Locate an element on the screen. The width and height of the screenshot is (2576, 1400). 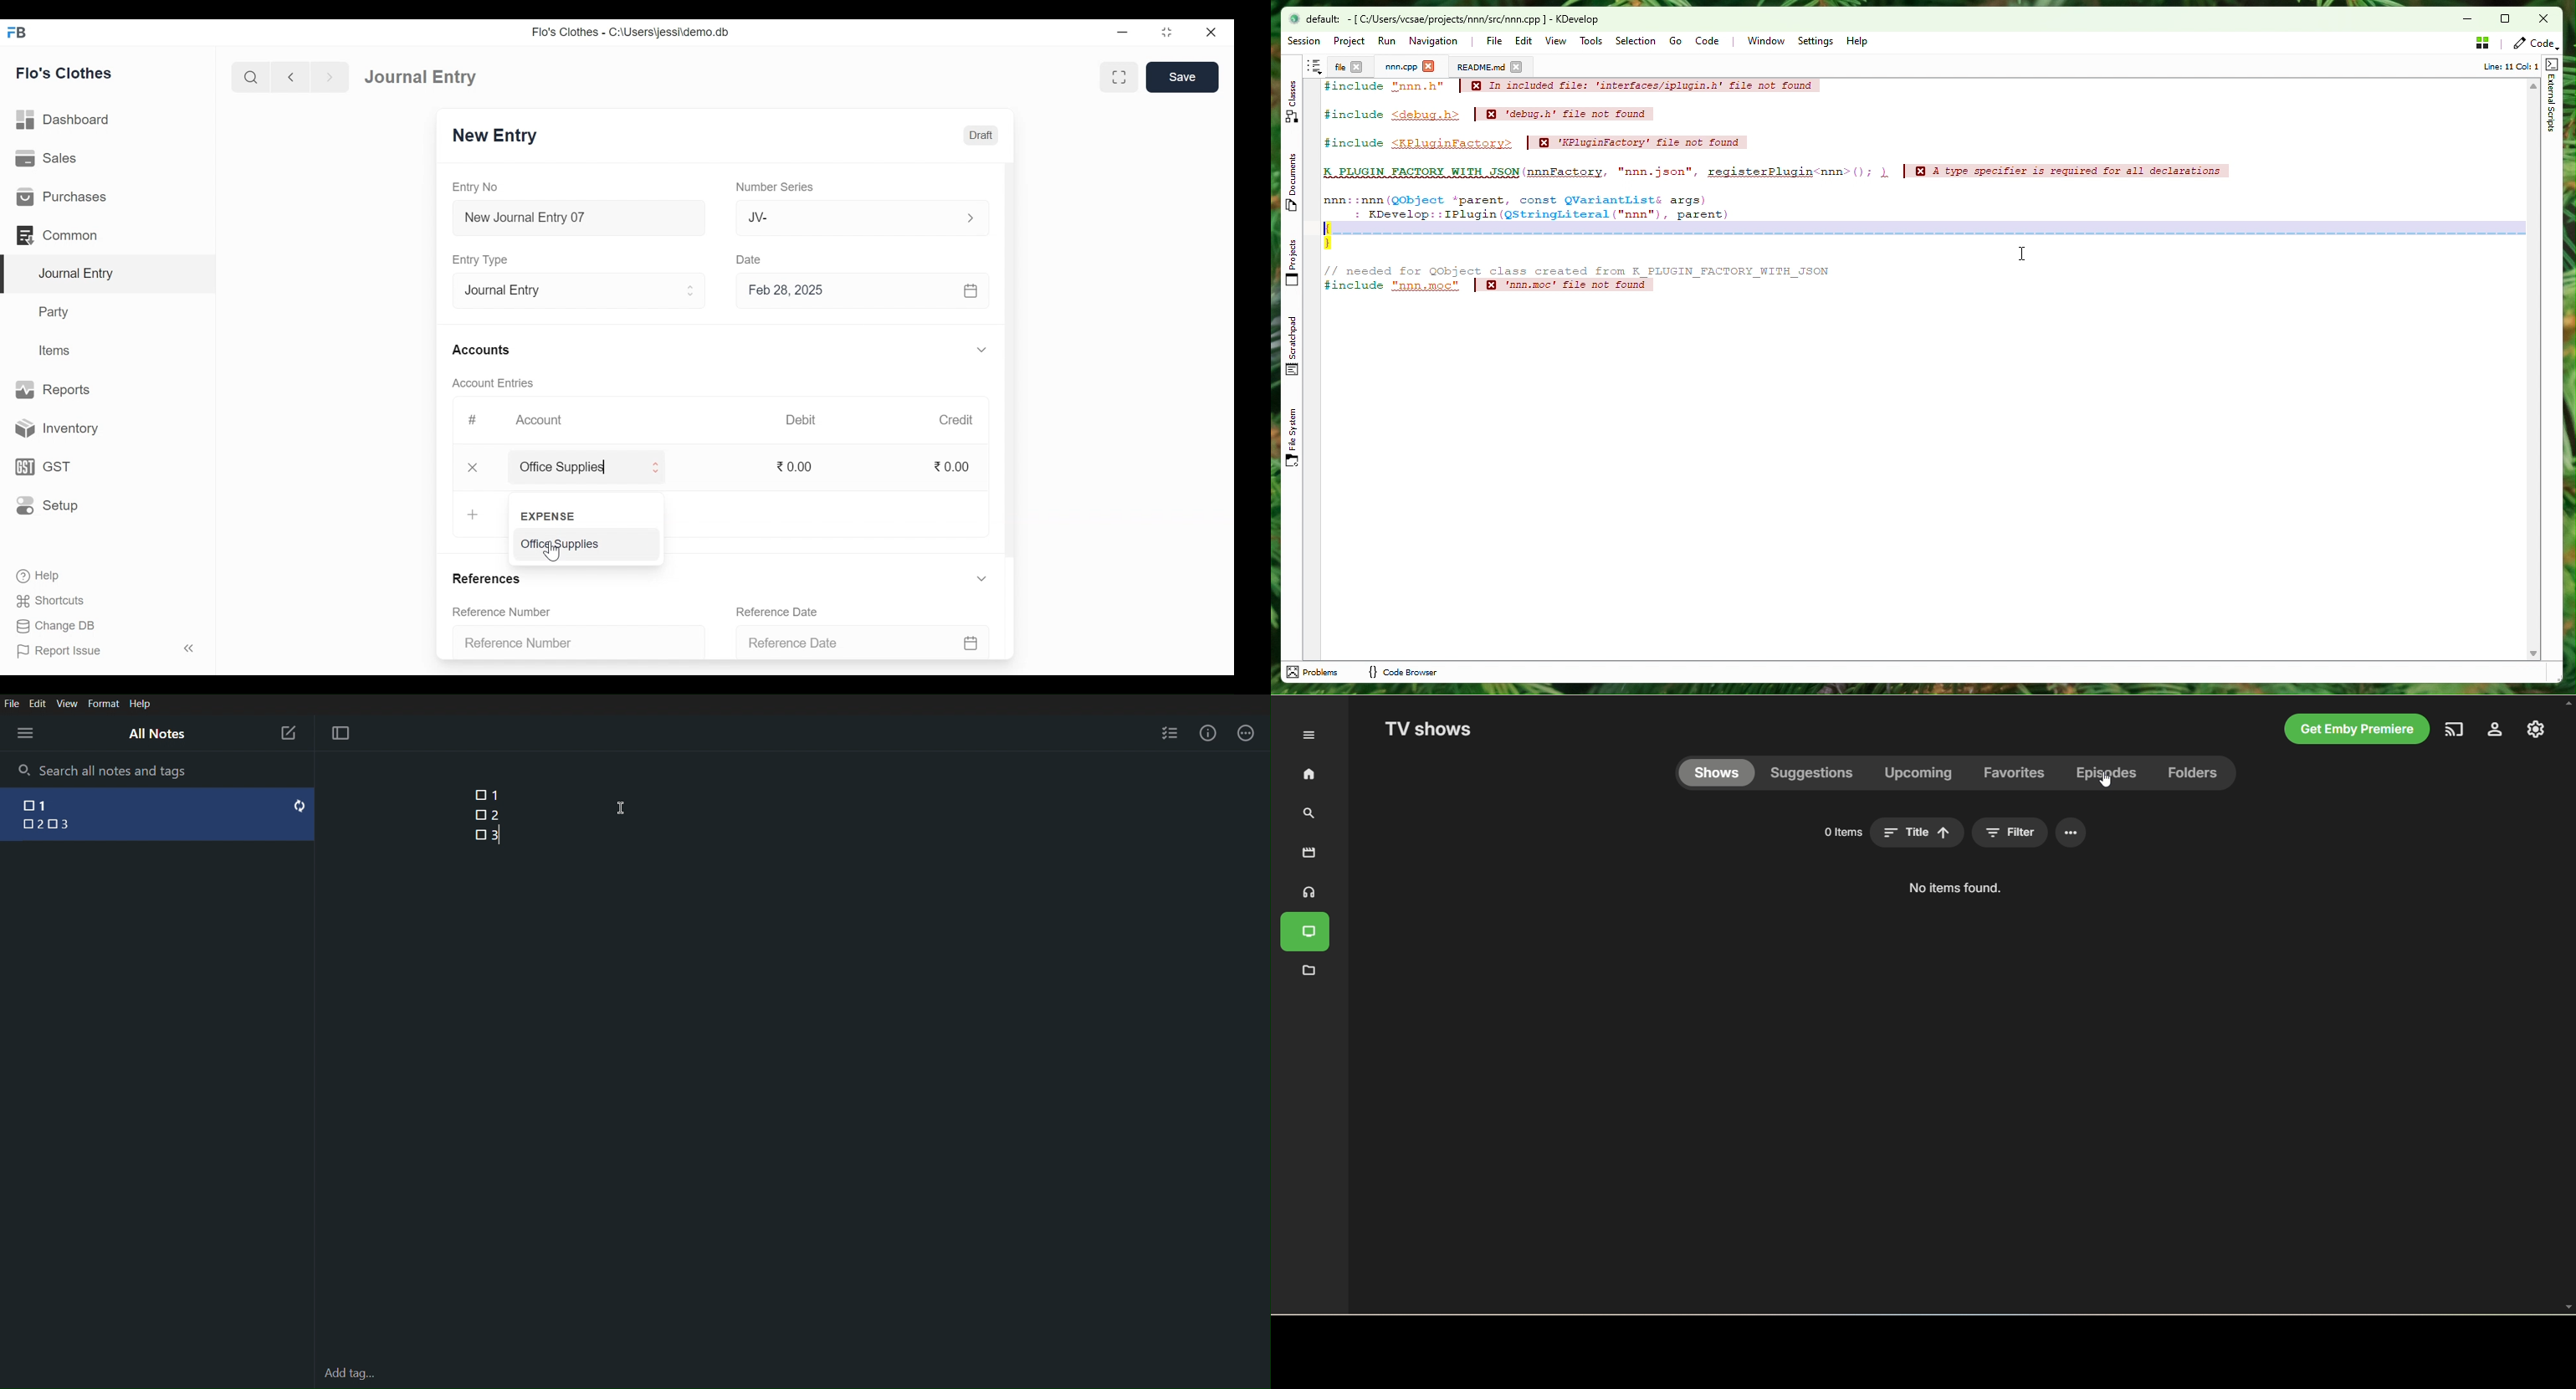
Frappe Books Desktop Icon is located at coordinates (17, 33).